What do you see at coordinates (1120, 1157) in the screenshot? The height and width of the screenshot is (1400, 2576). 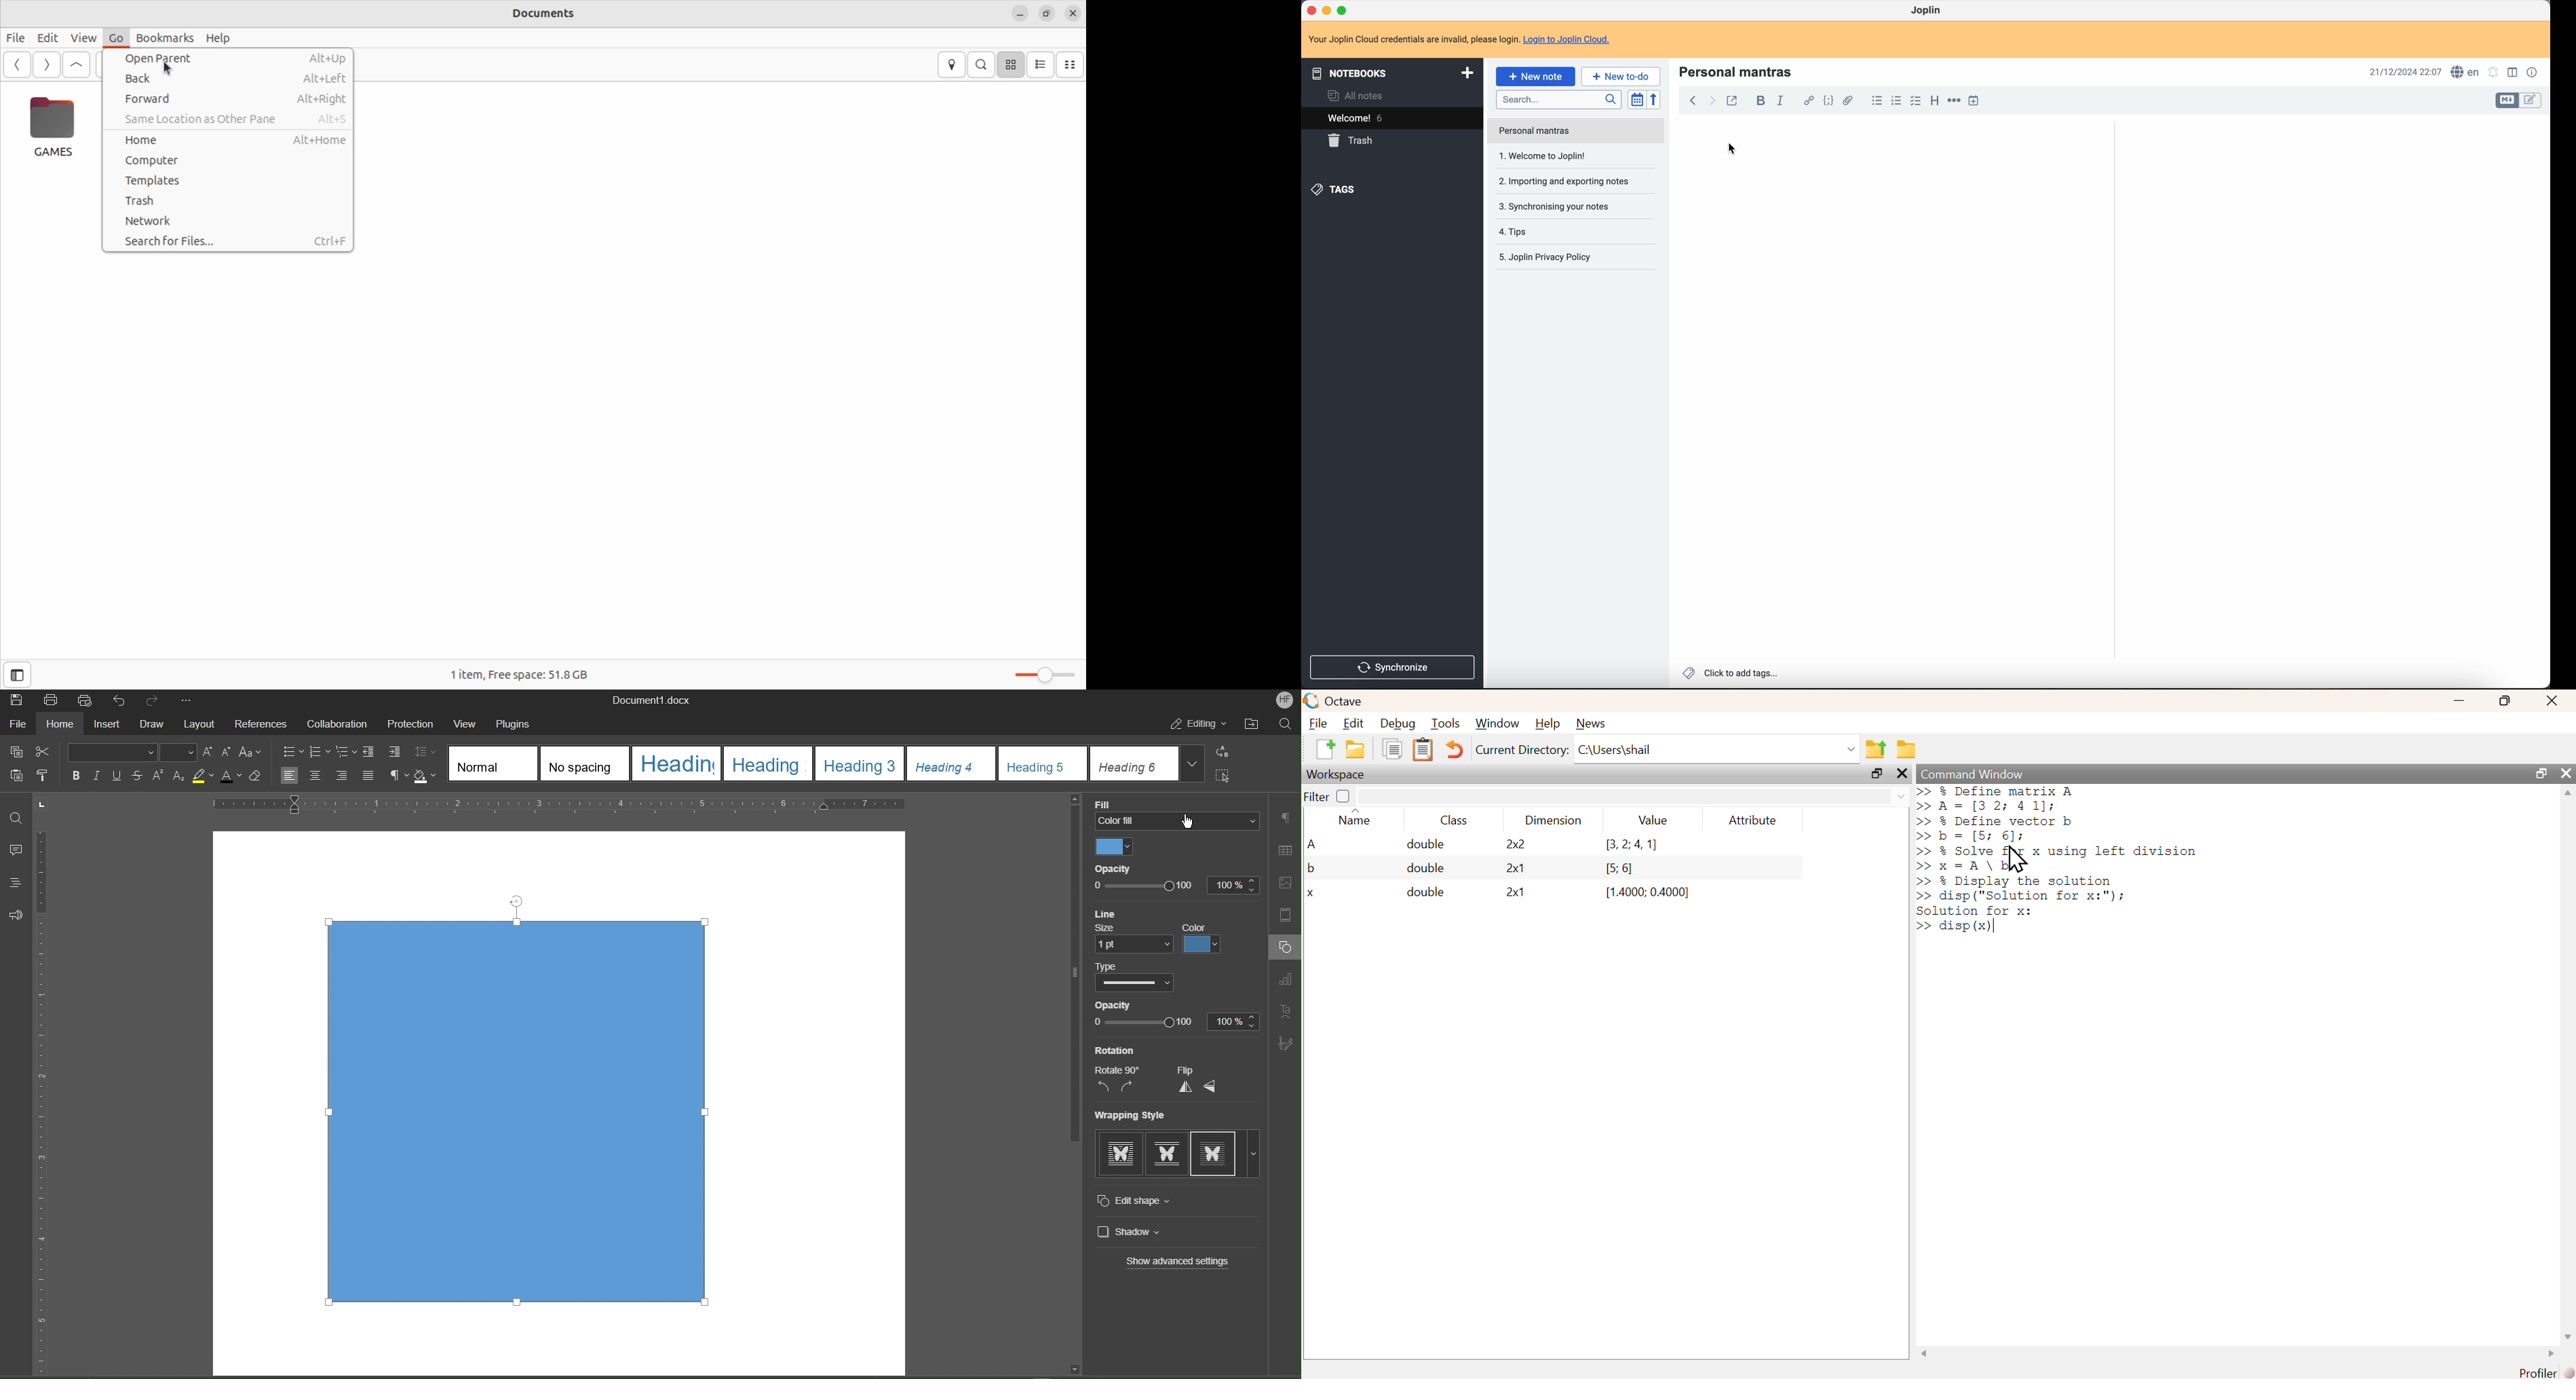 I see `In-line with text wrapping` at bounding box center [1120, 1157].